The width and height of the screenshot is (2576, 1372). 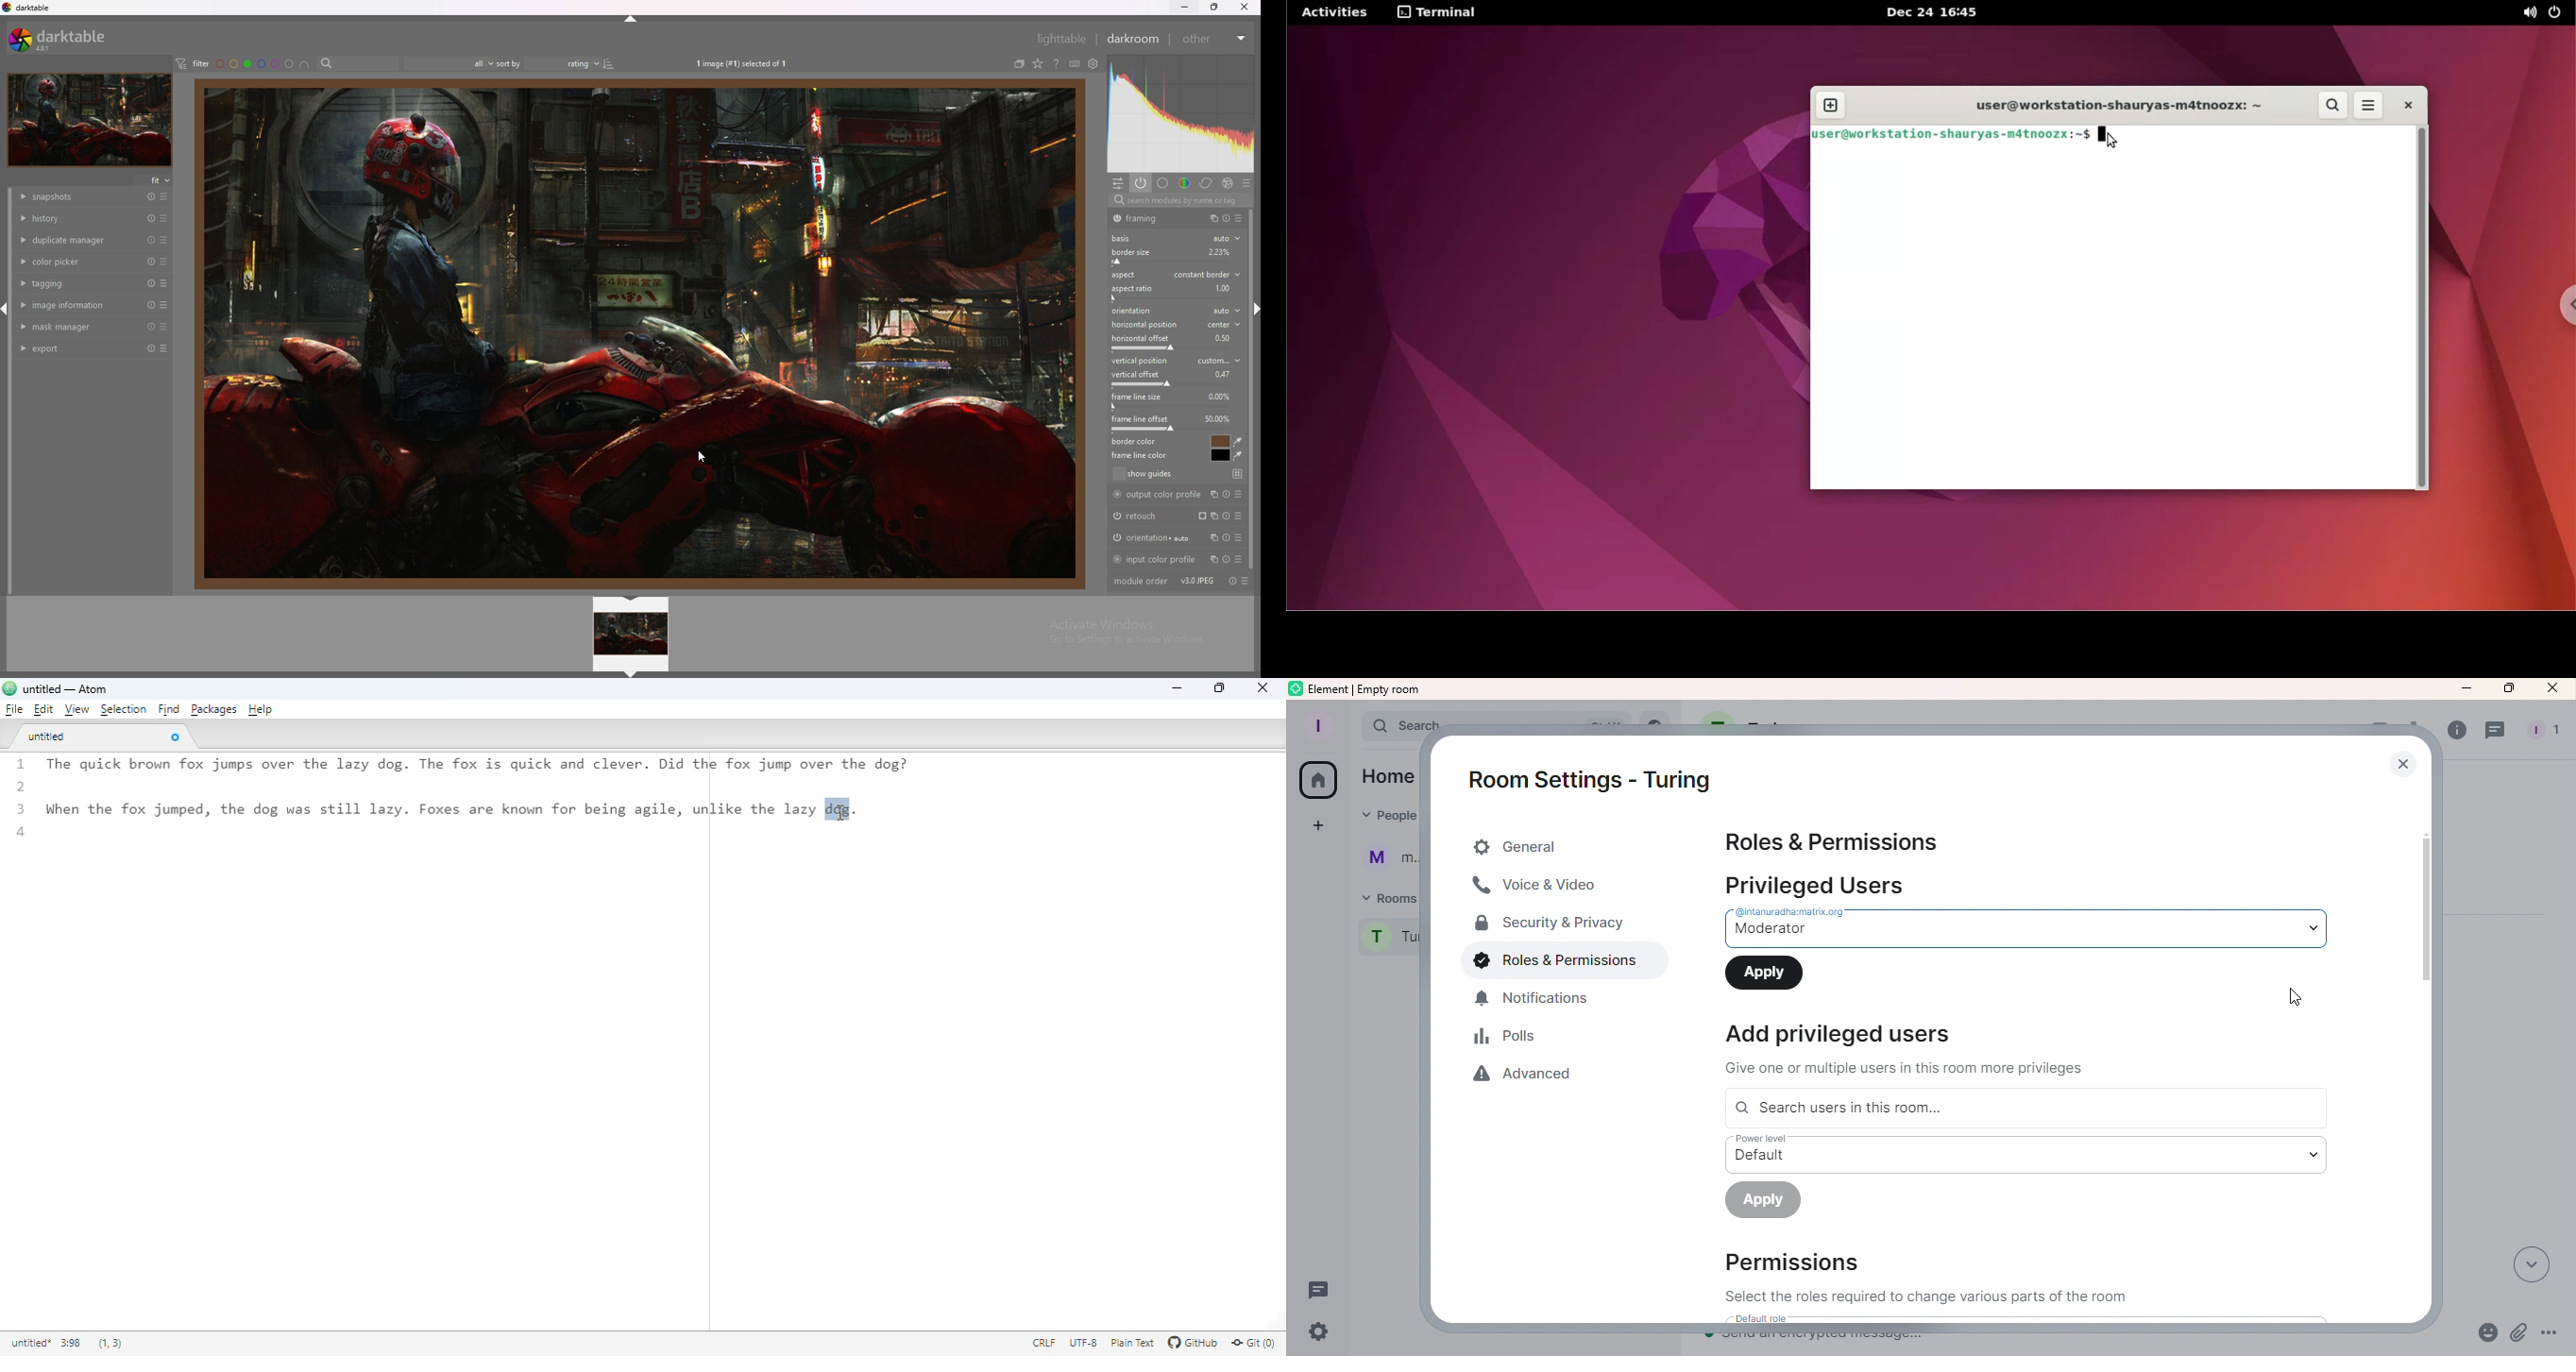 What do you see at coordinates (1231, 581) in the screenshot?
I see `toggle` at bounding box center [1231, 581].